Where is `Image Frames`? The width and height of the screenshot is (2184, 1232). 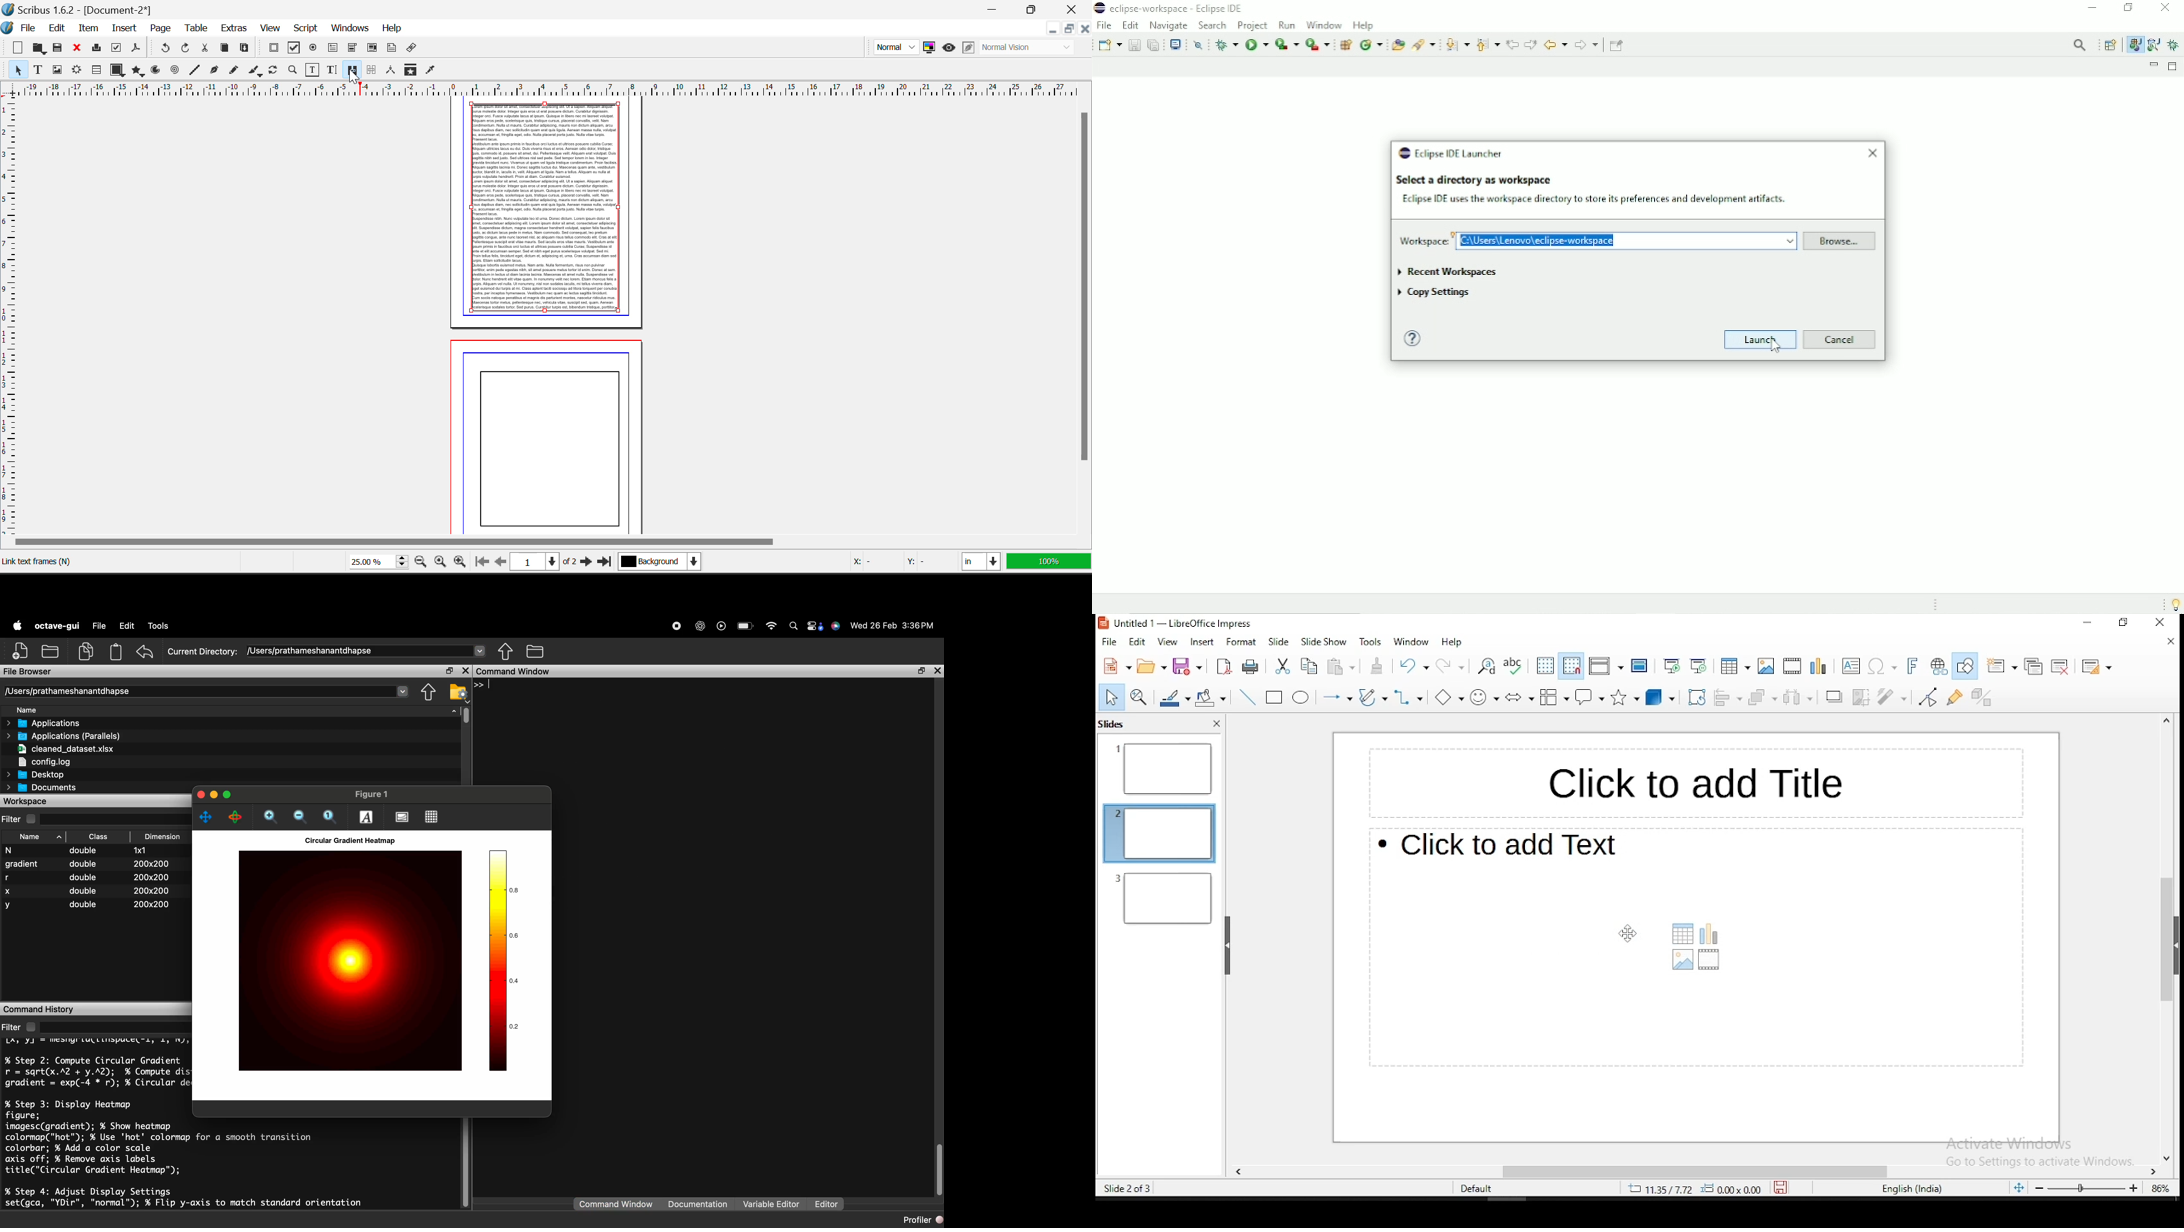
Image Frames is located at coordinates (57, 69).